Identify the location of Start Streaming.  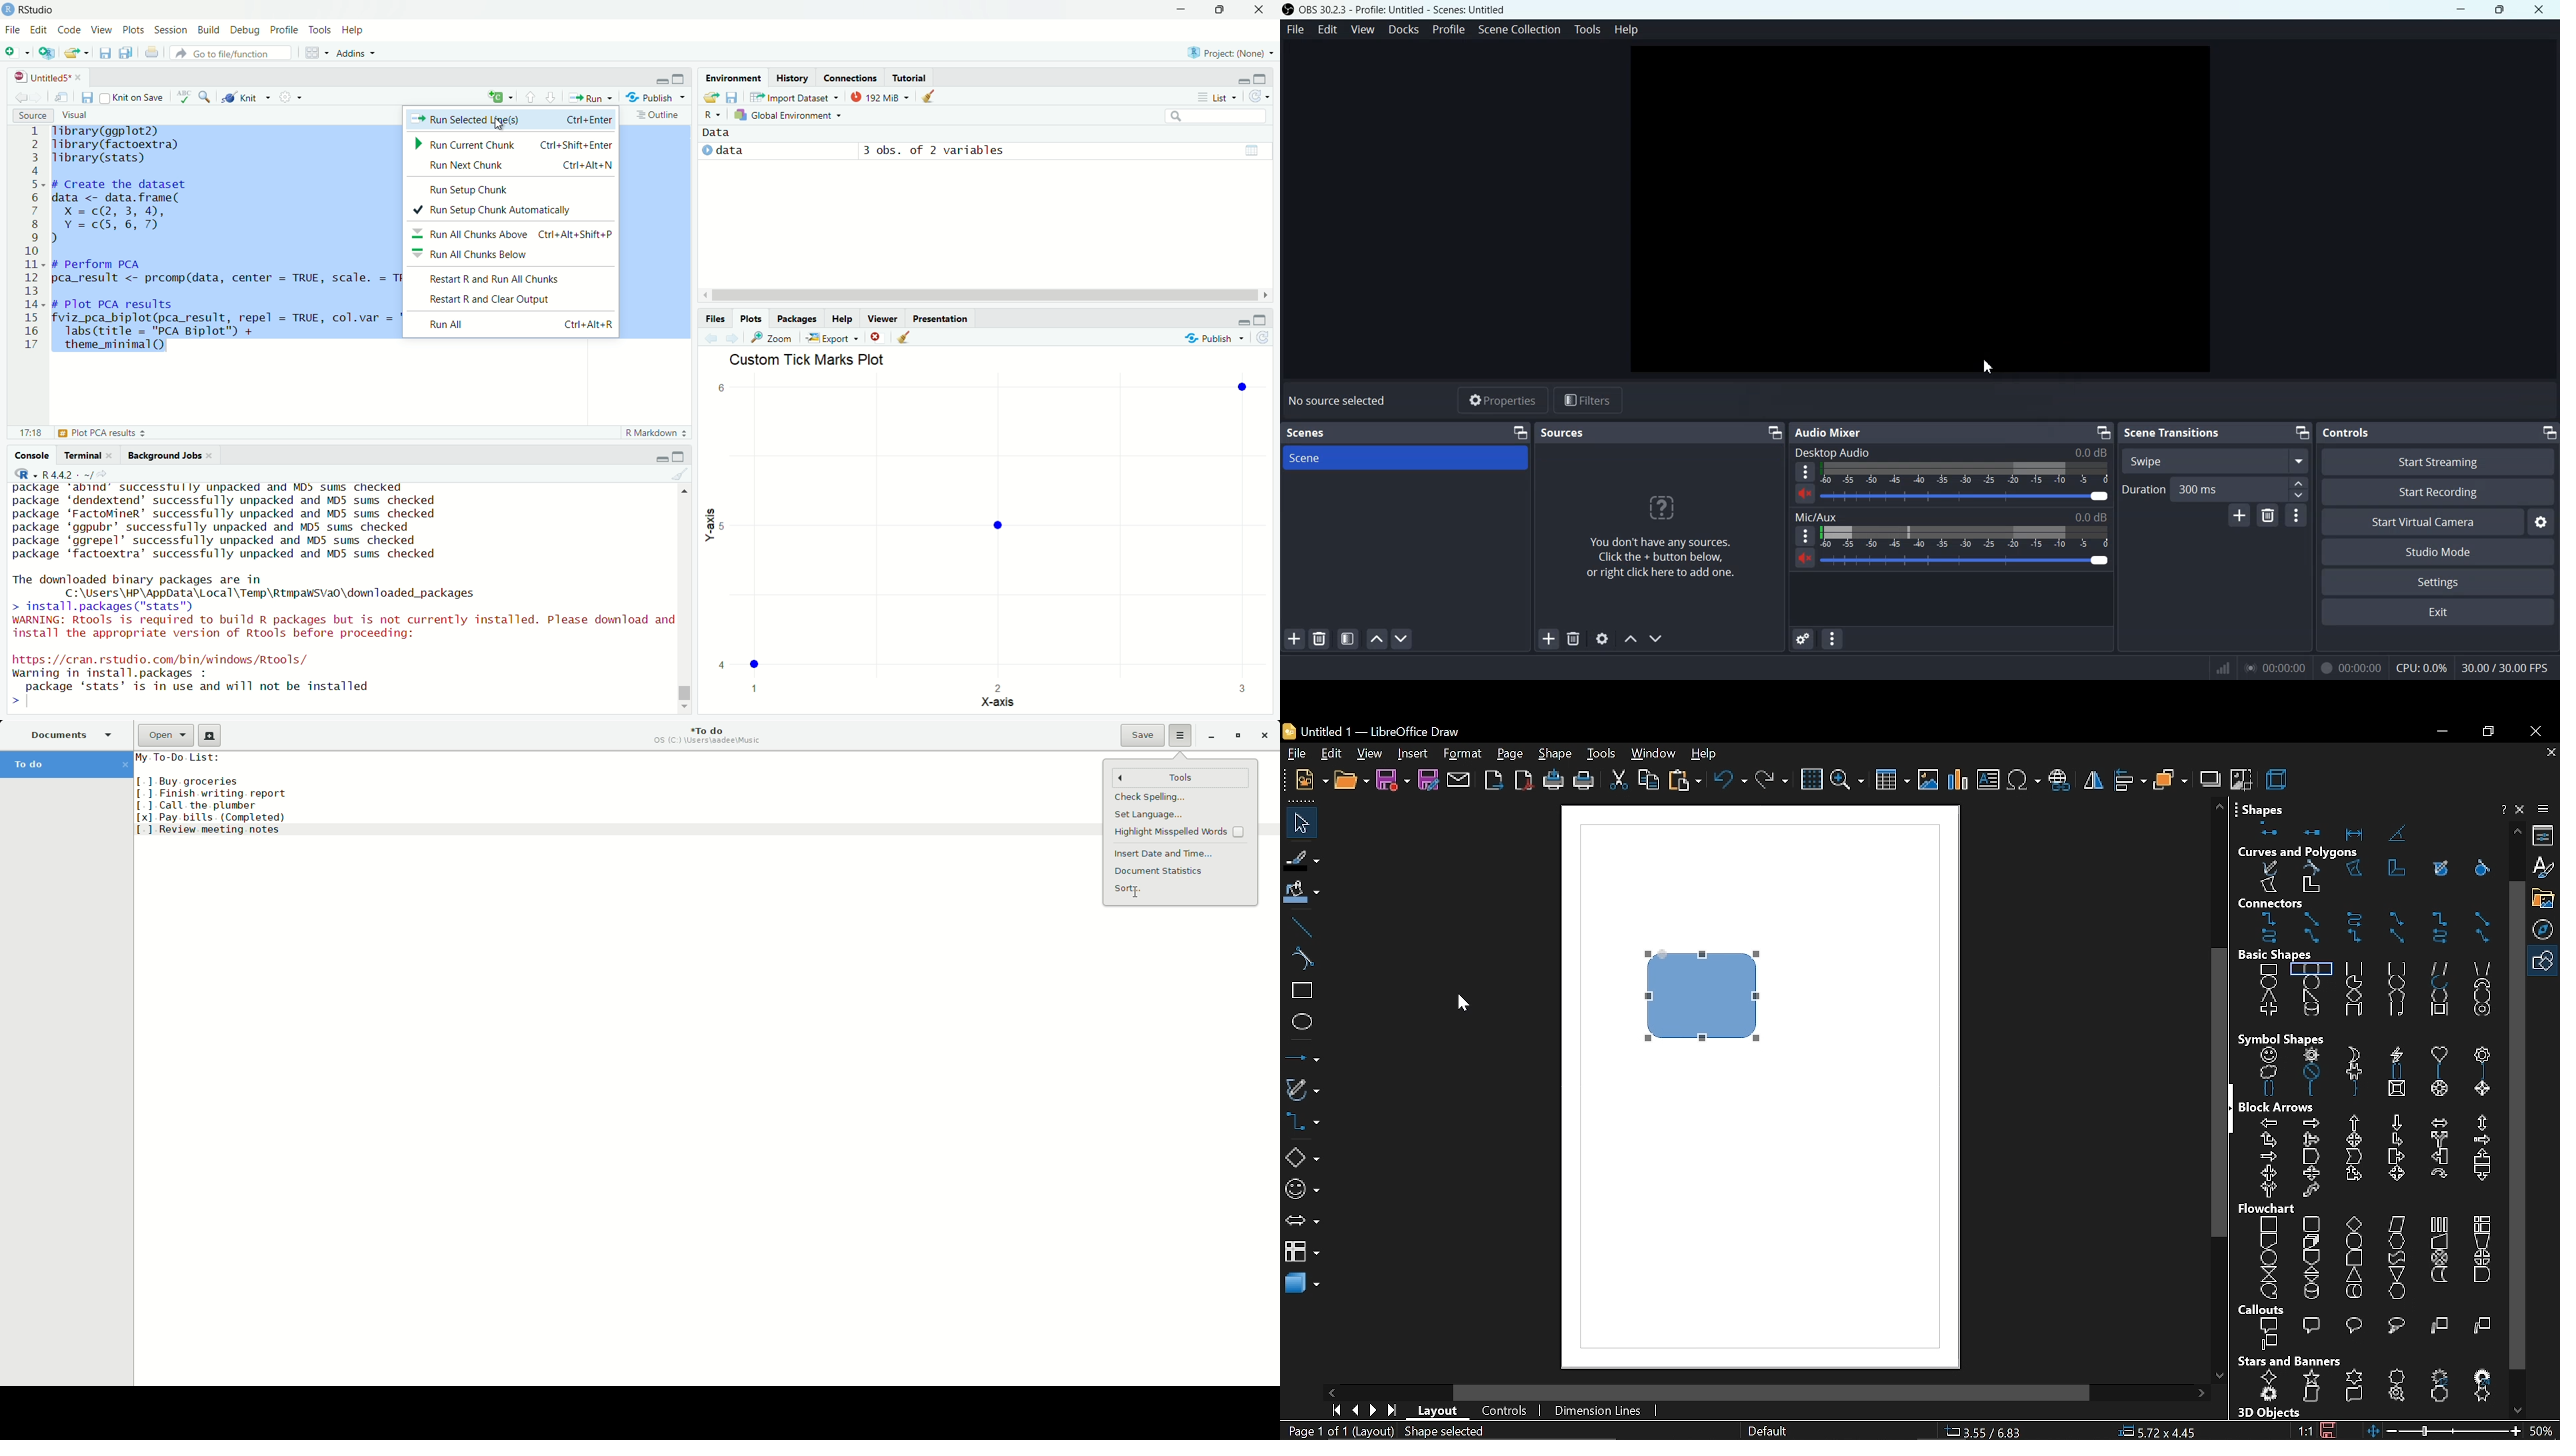
(2436, 462).